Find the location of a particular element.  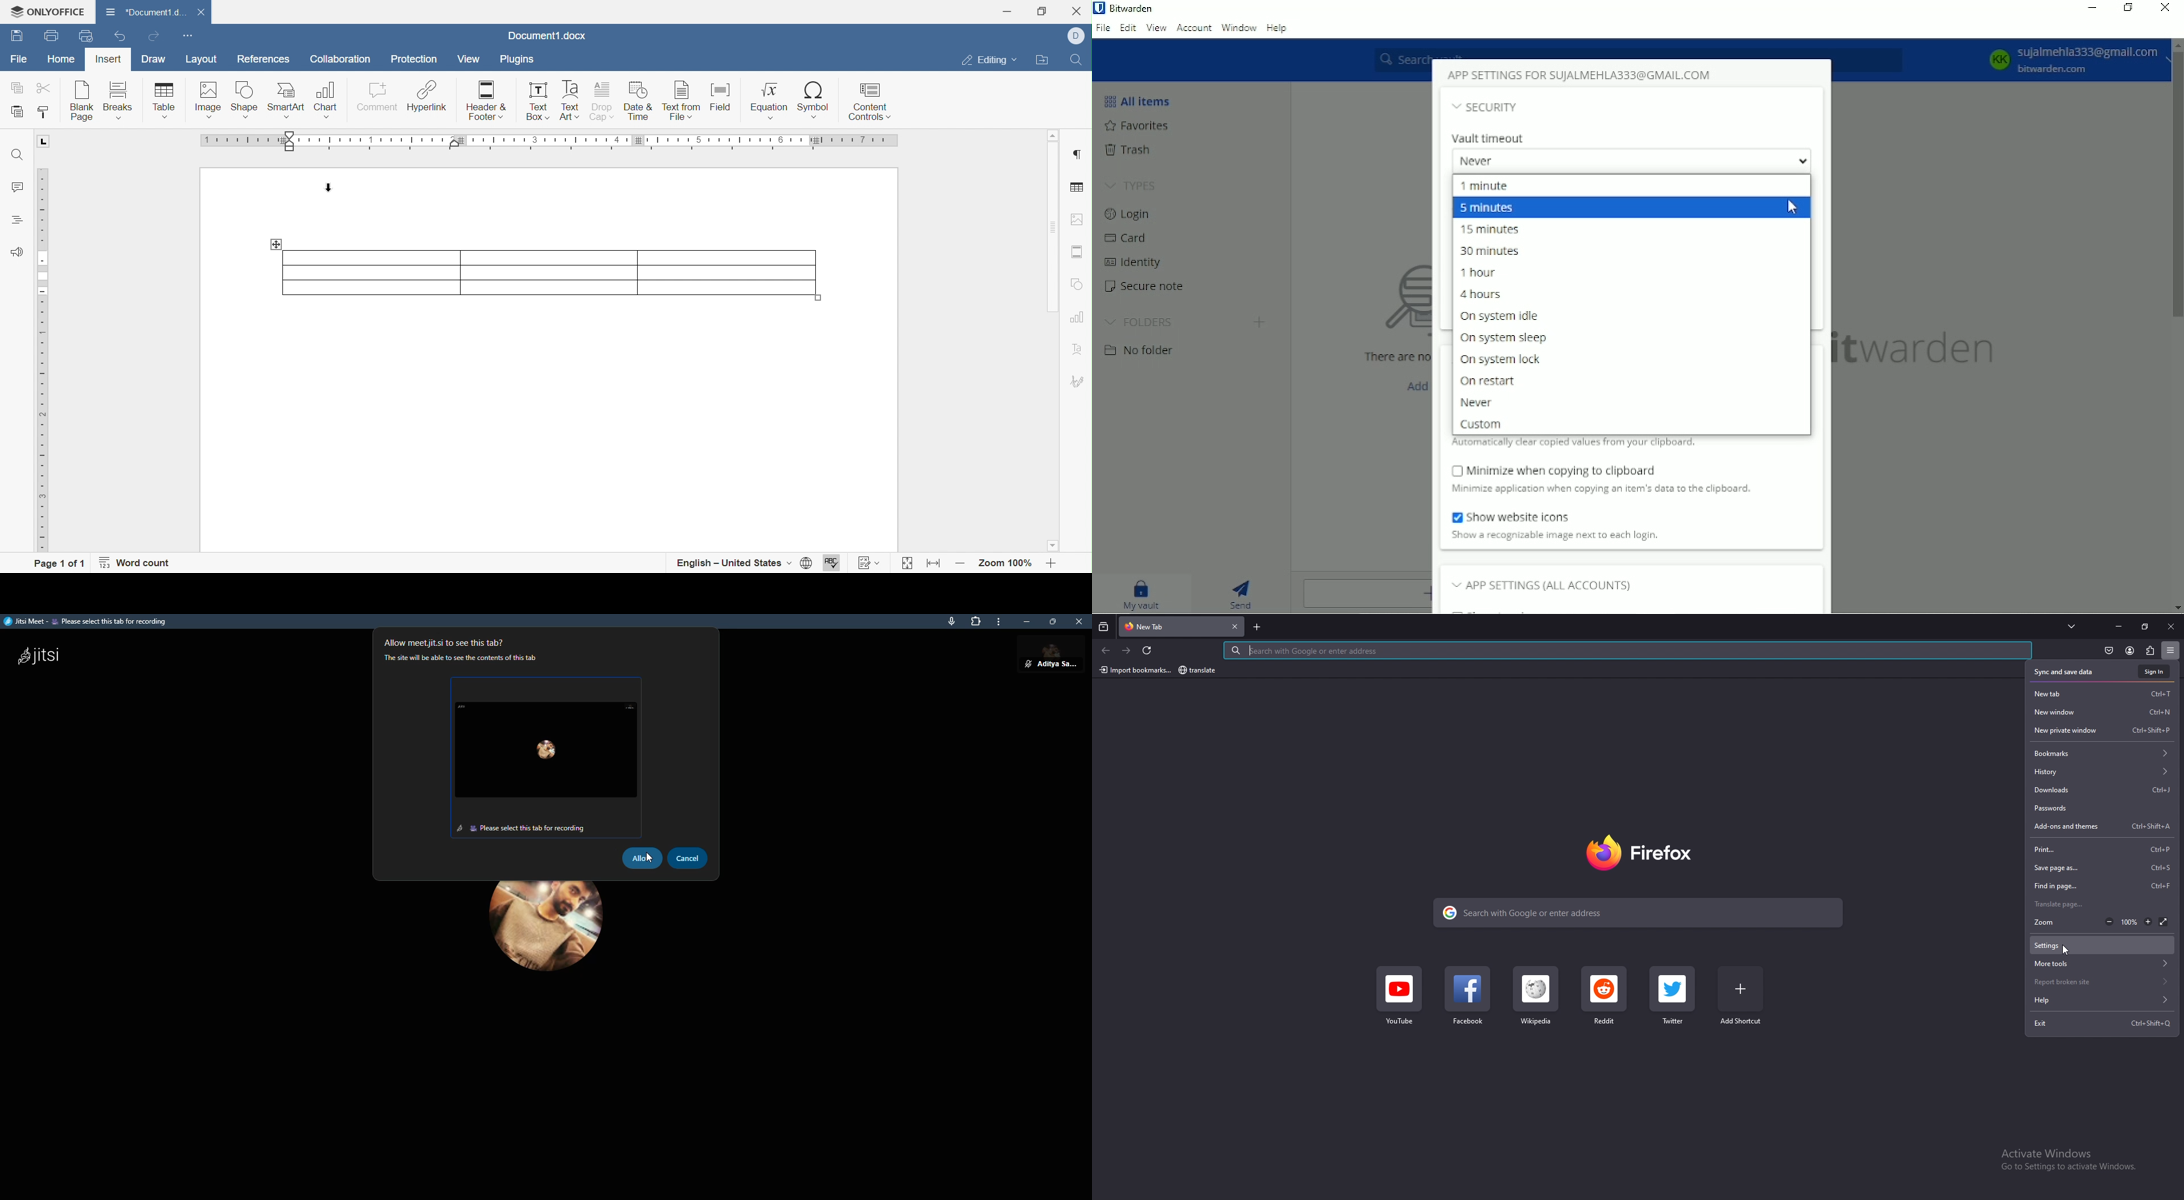

KK sujalmehla333@gmail.com     bitwarden.com is located at coordinates (2072, 60).